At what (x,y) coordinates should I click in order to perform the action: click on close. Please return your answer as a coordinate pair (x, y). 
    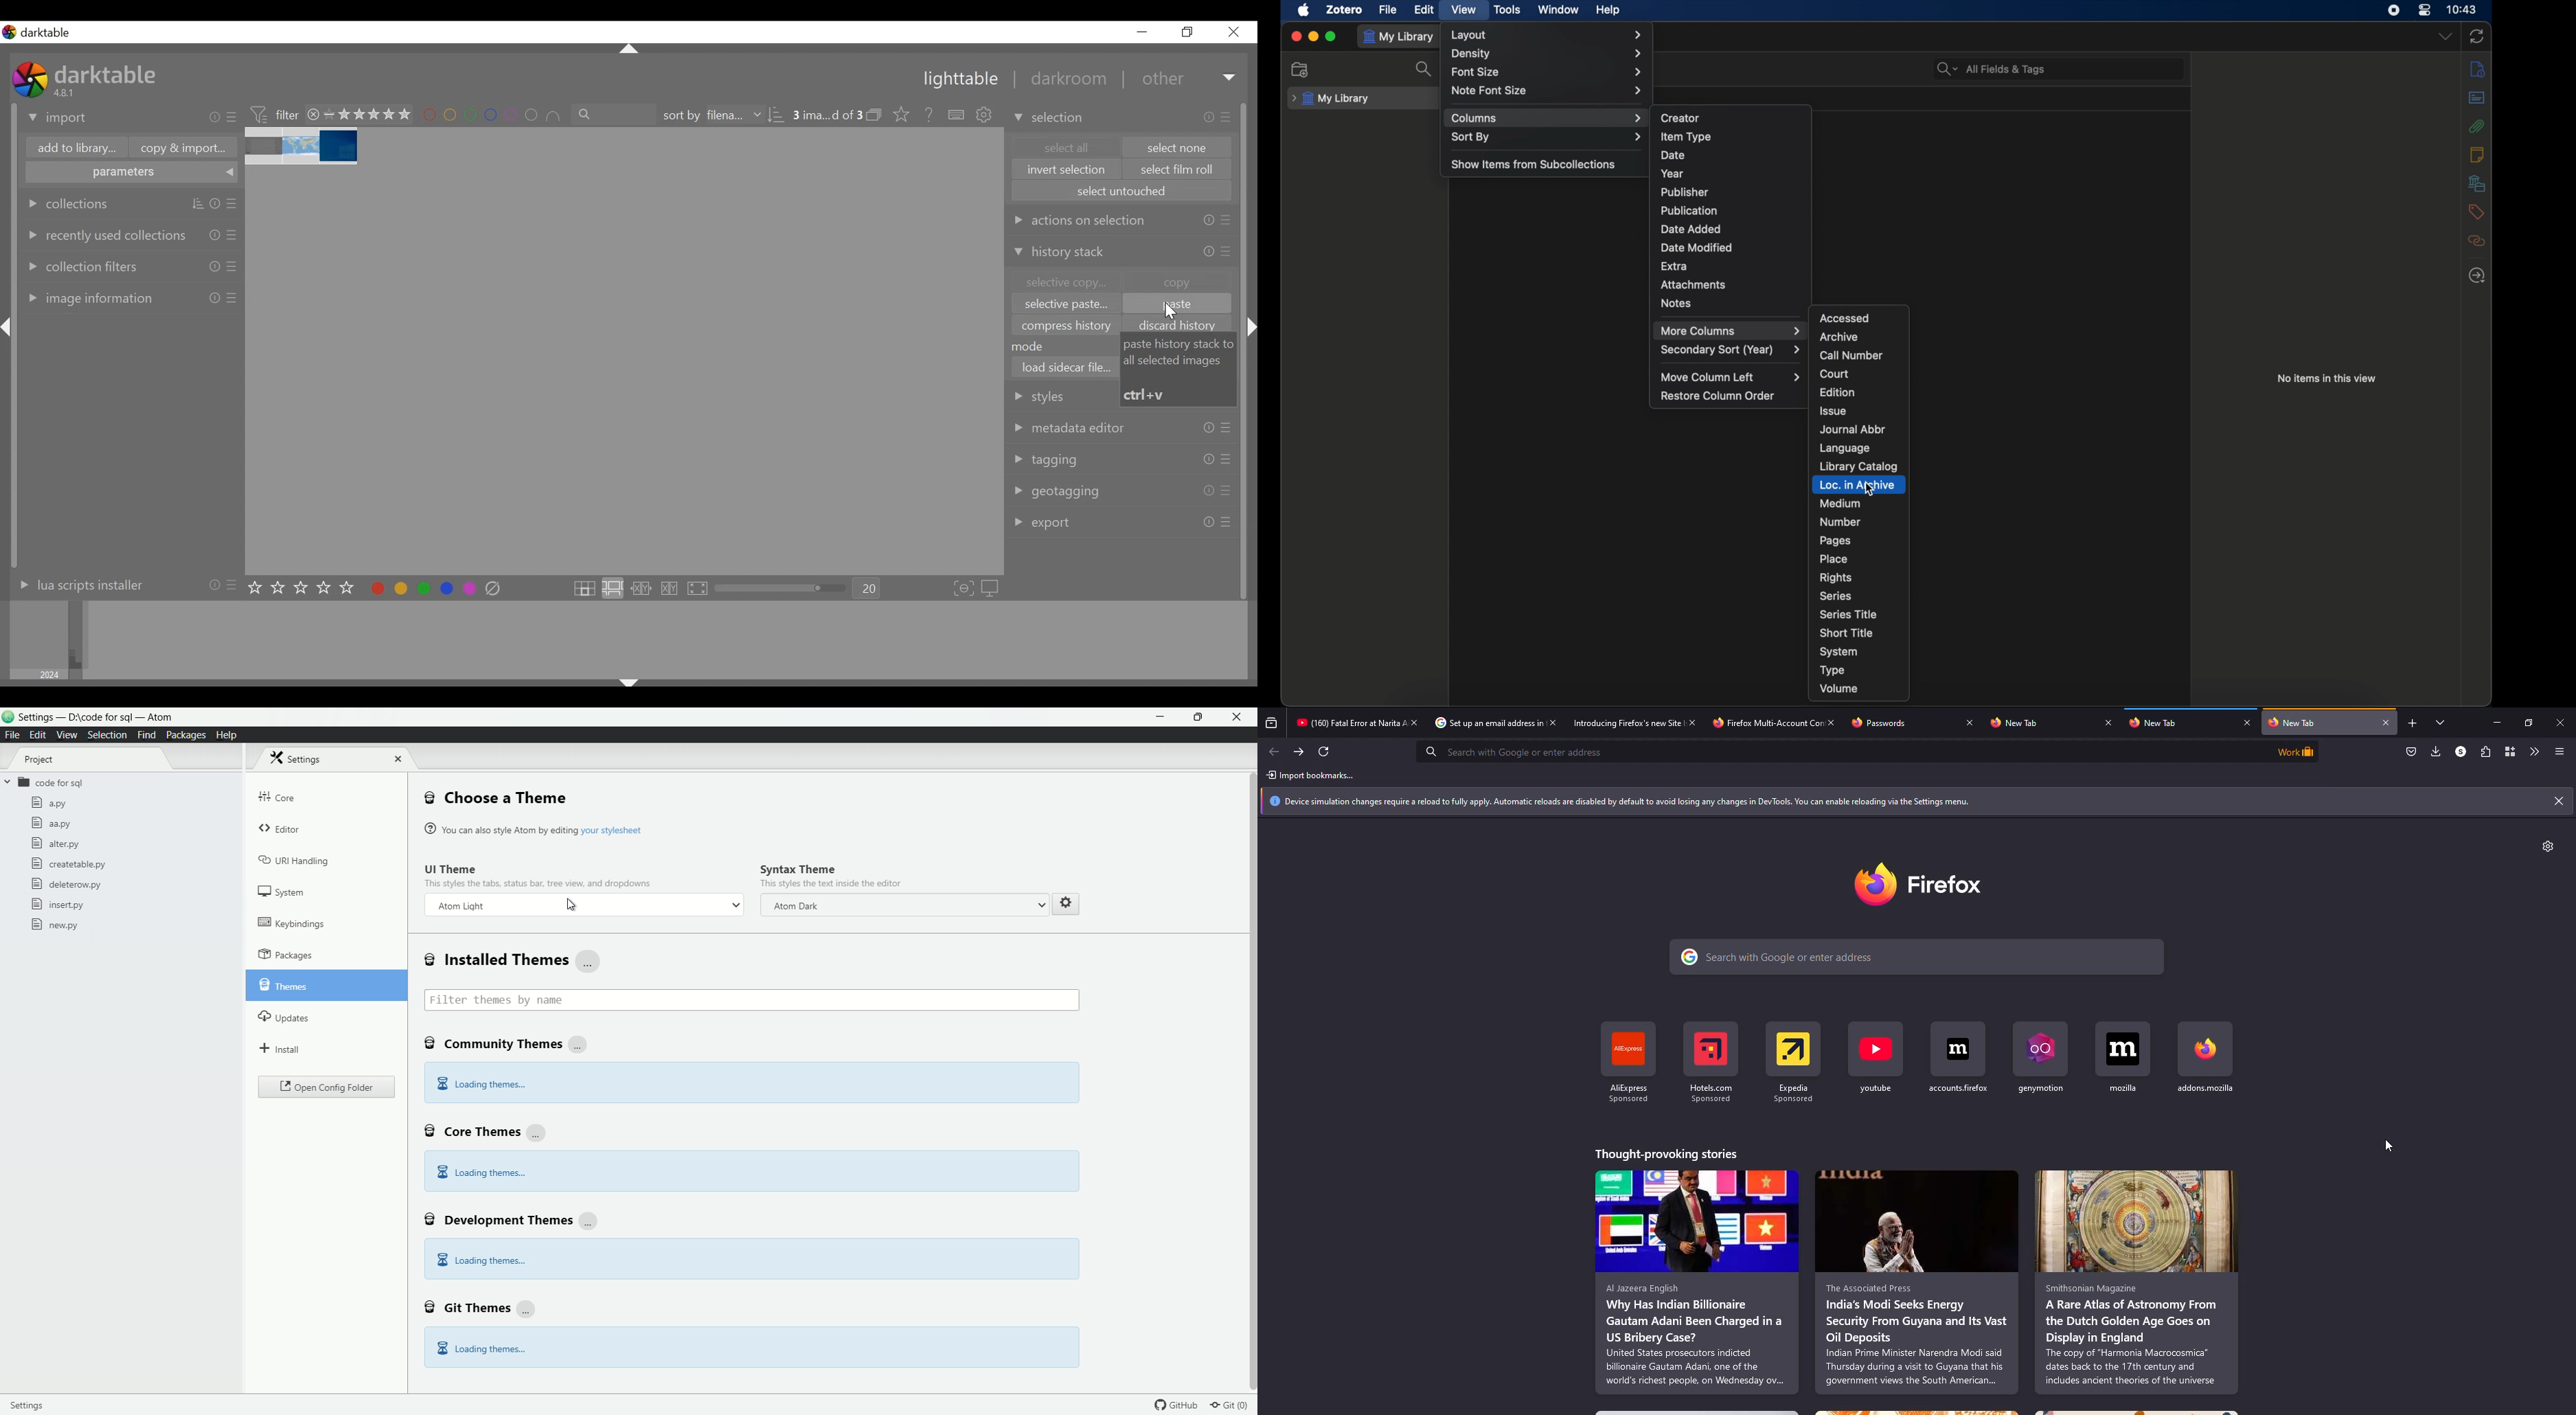
    Looking at the image, I should click on (314, 114).